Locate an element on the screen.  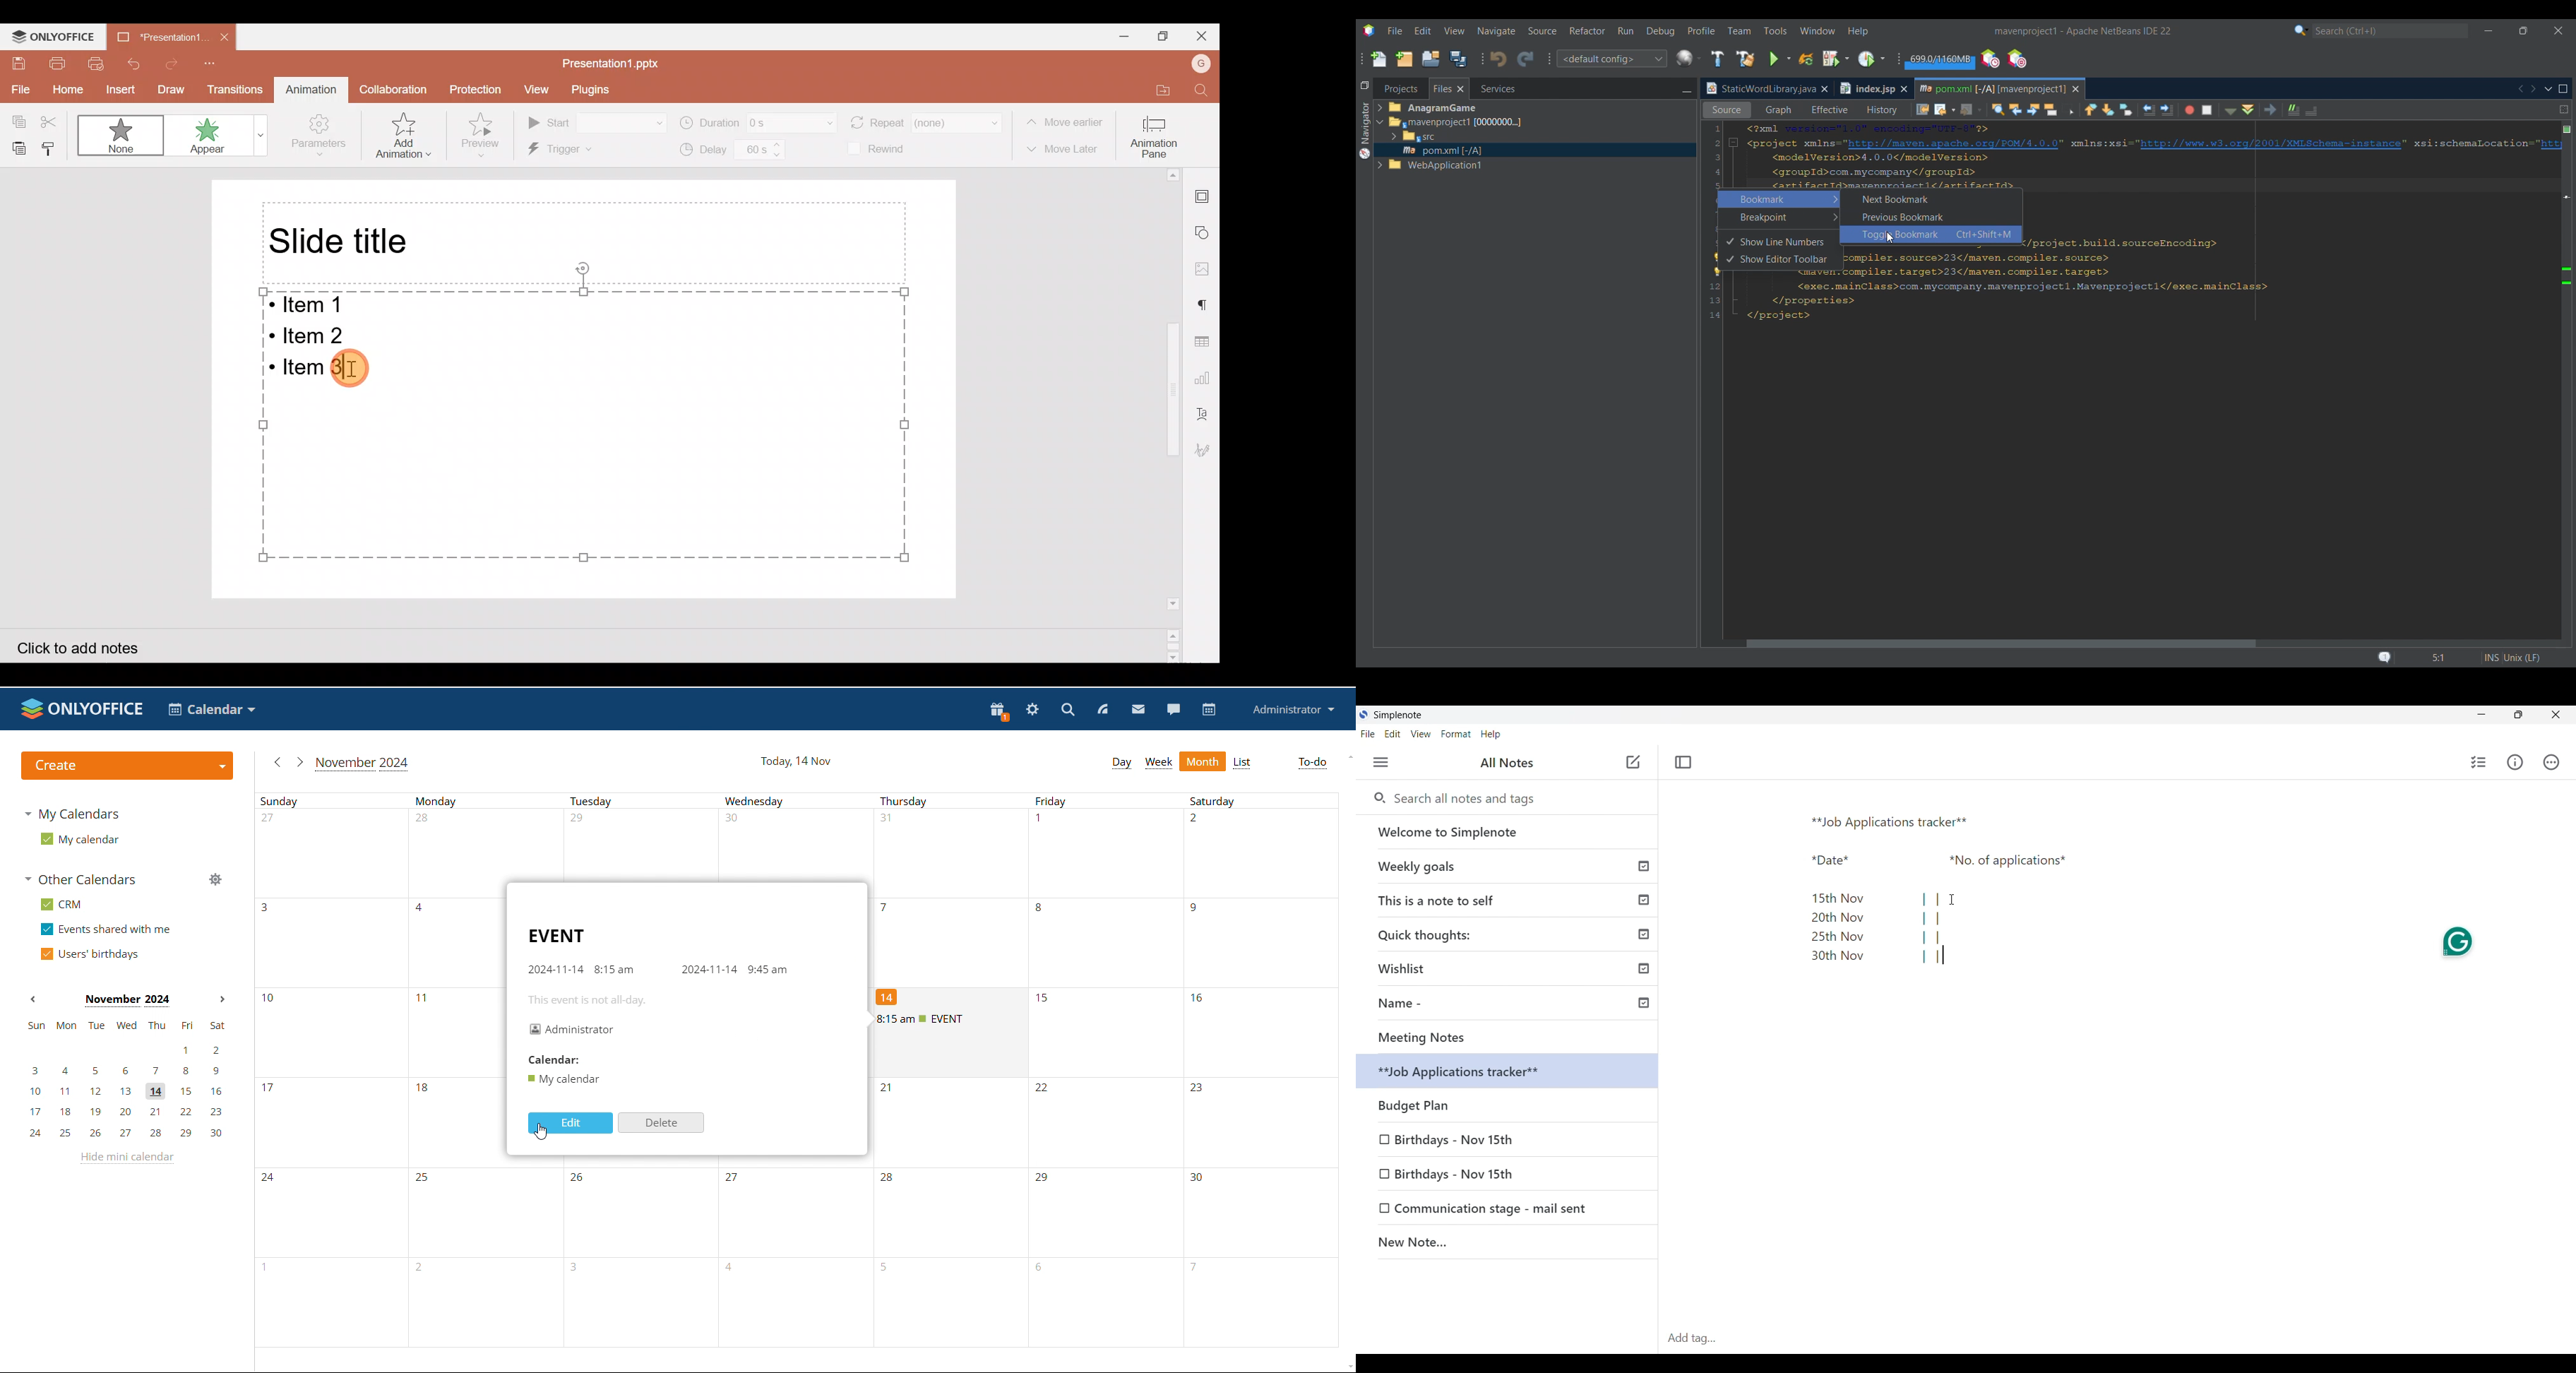
Appear is located at coordinates (219, 138).